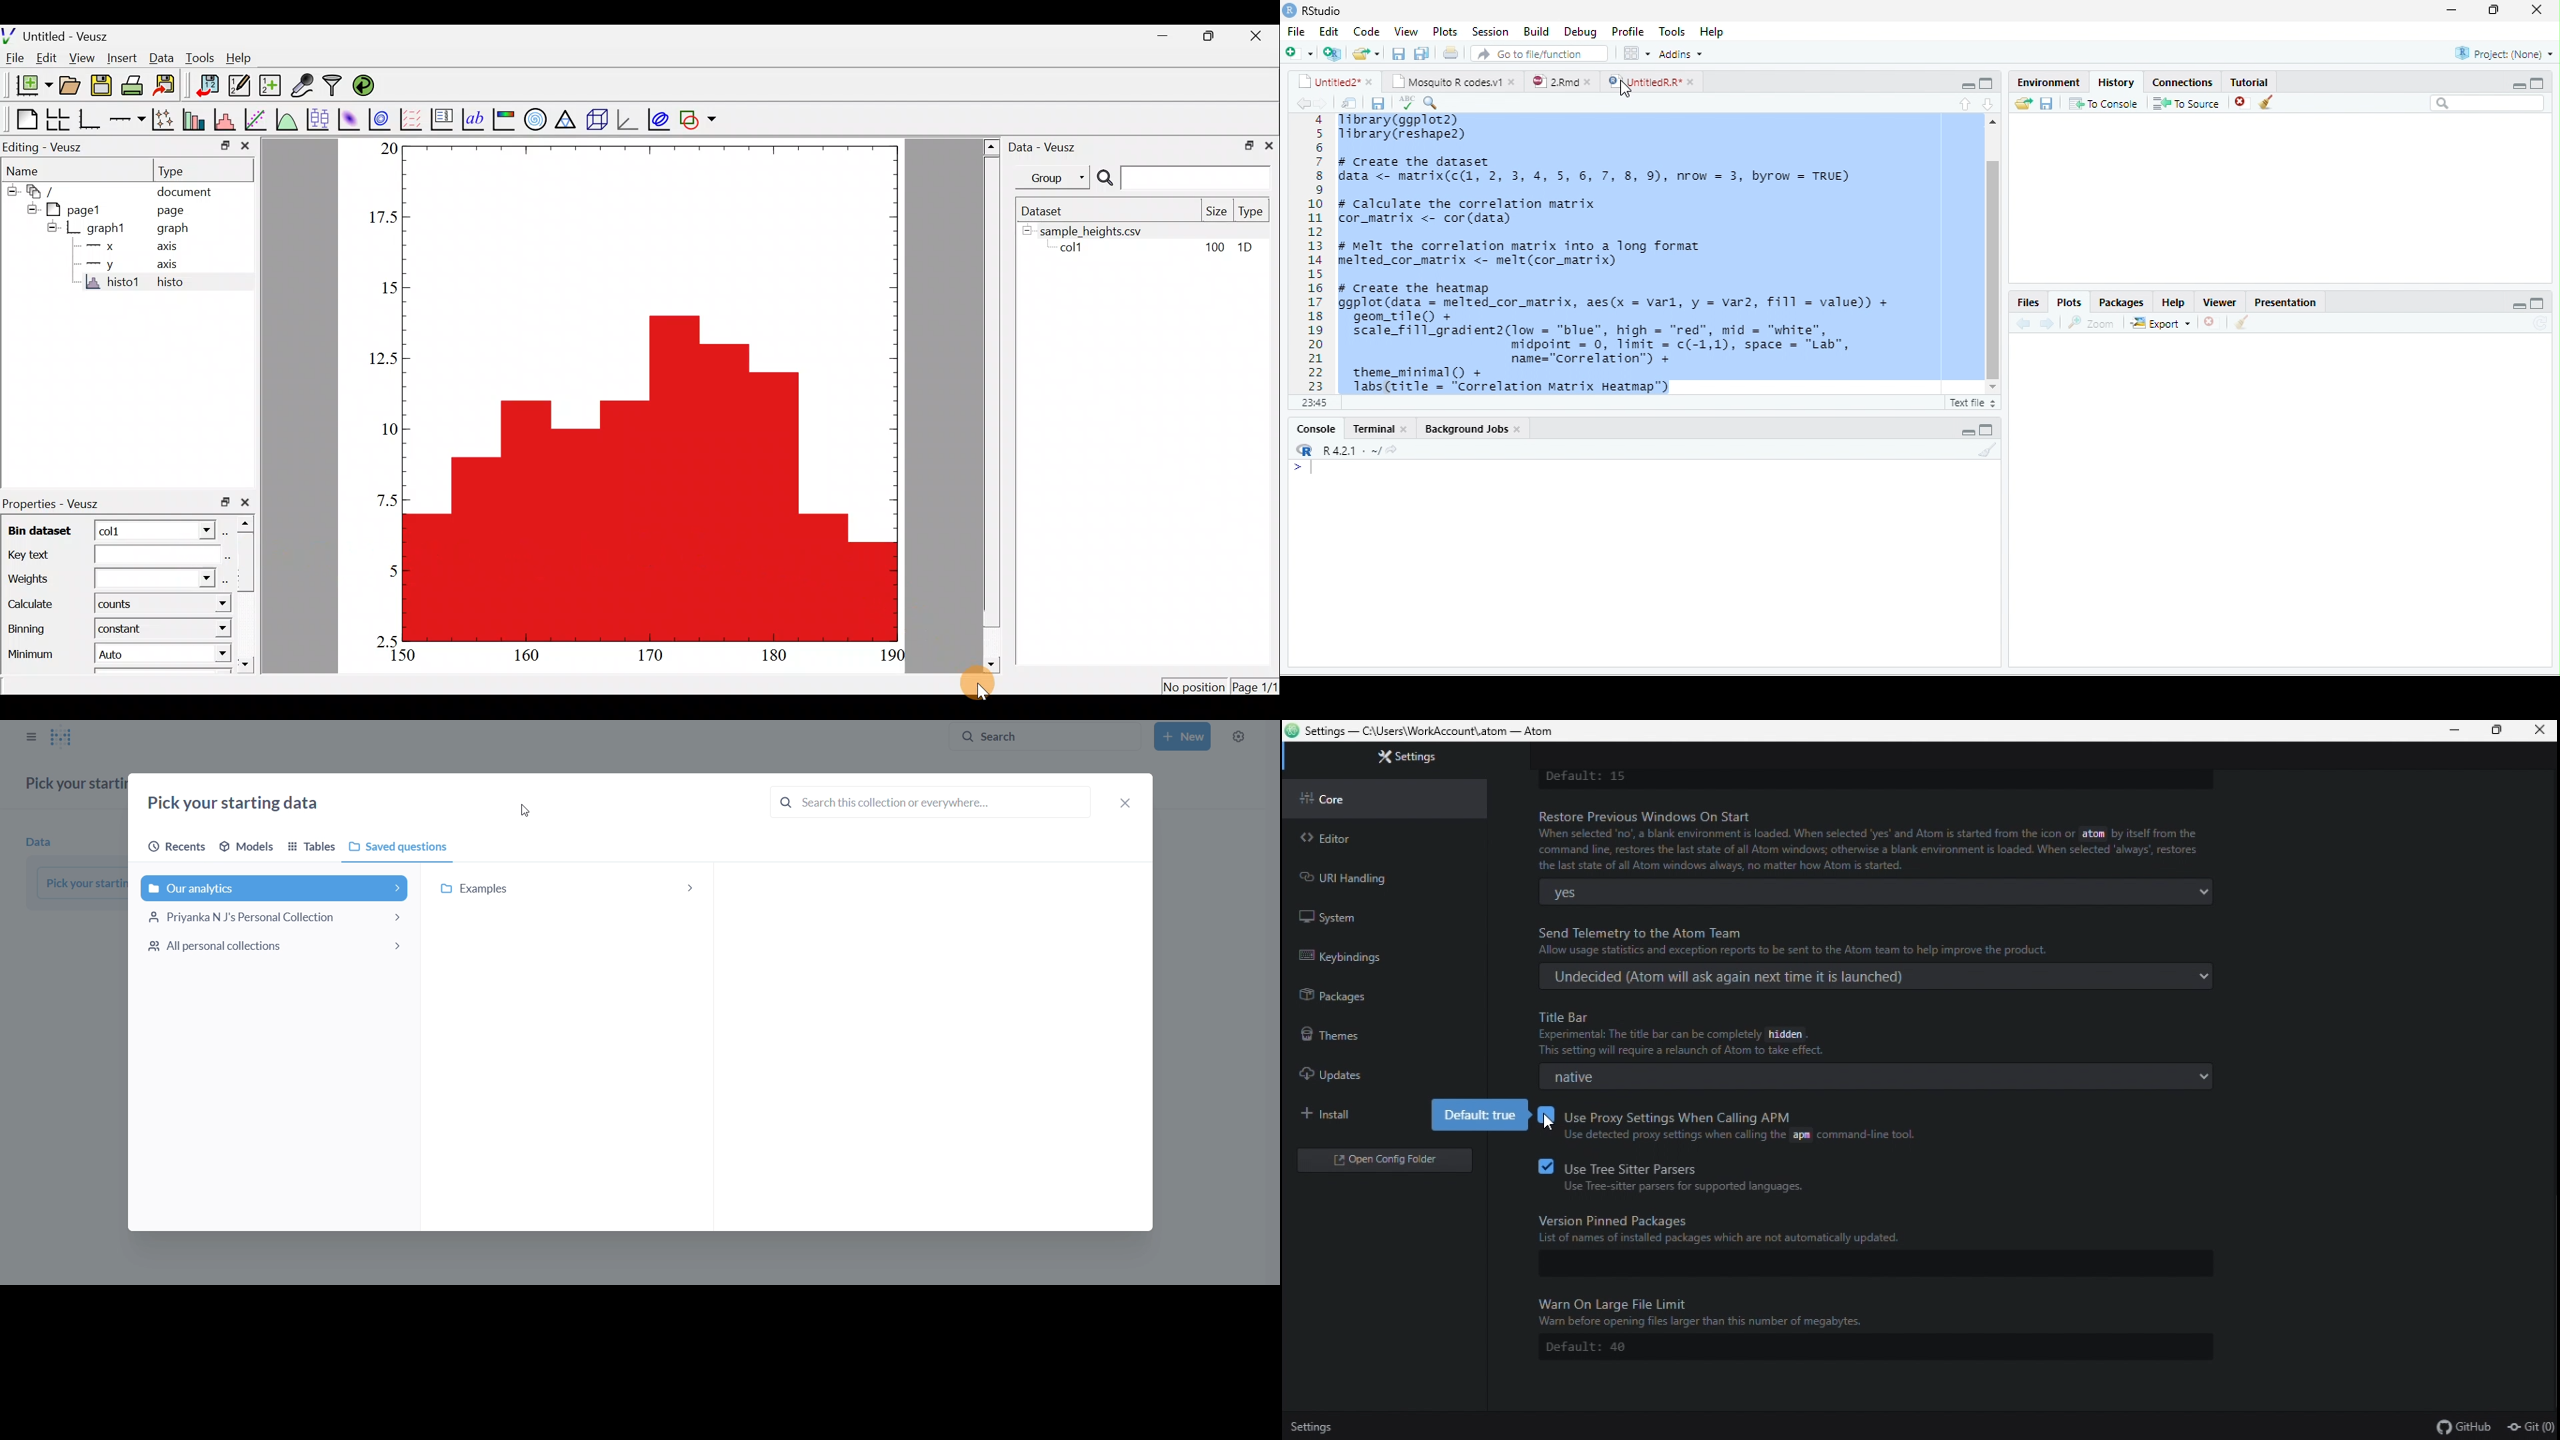  I want to click on environment , so click(2041, 81).